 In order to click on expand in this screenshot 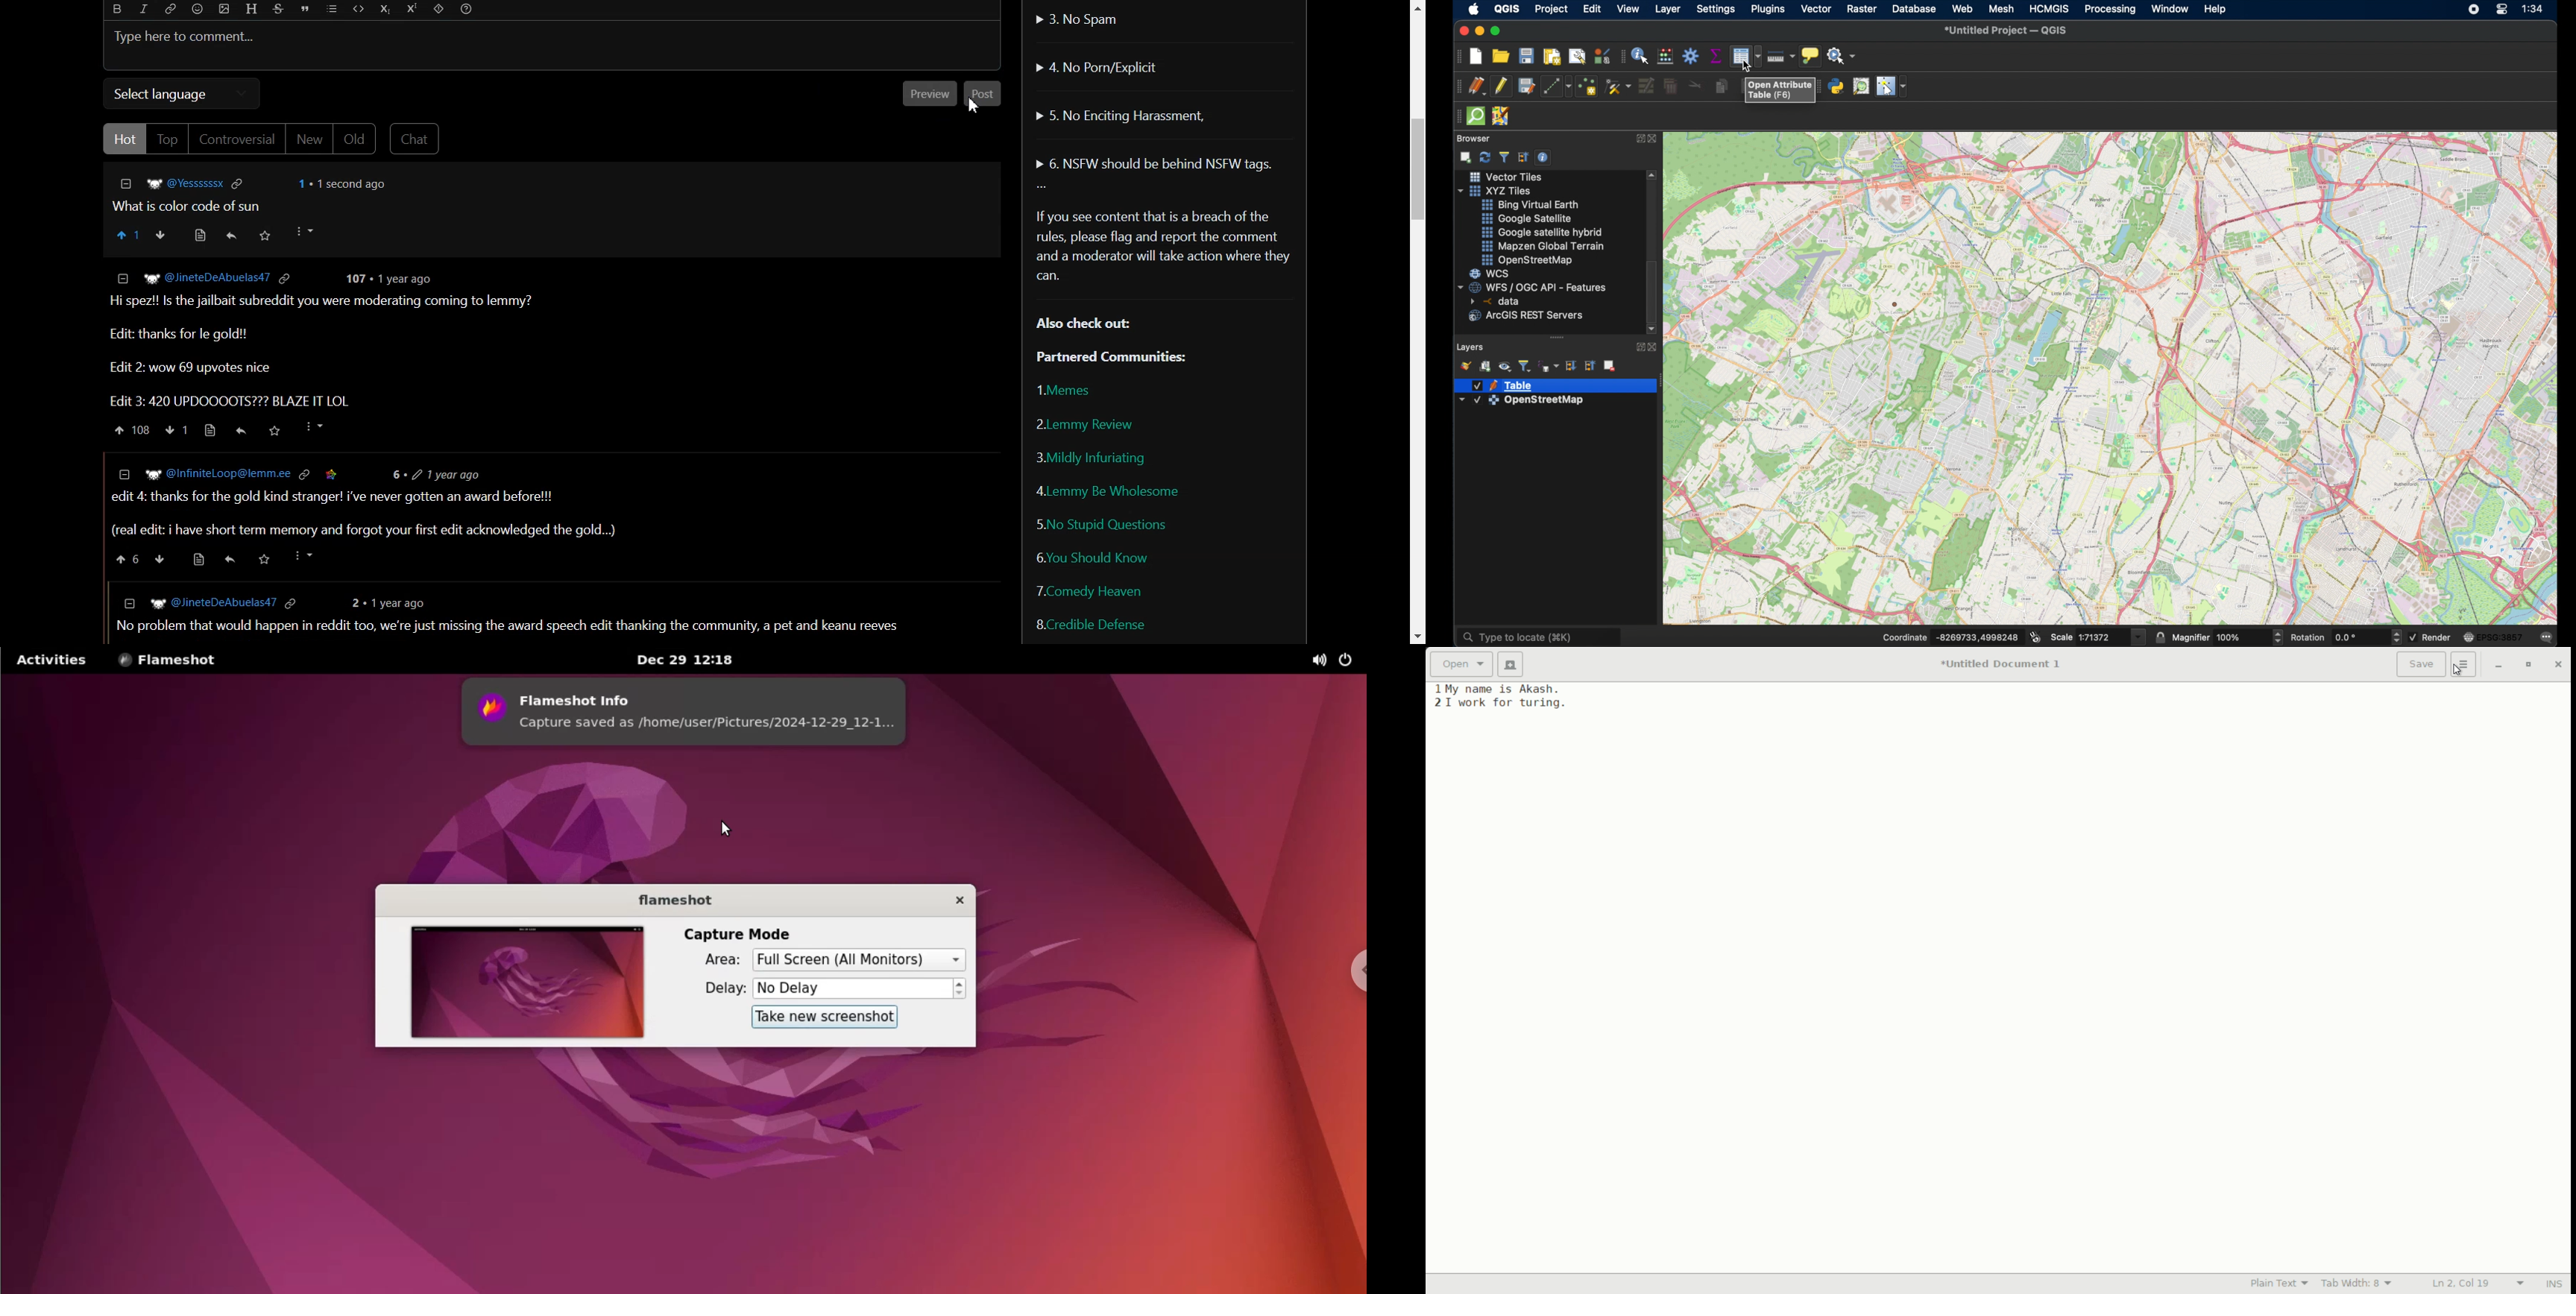, I will do `click(1638, 139)`.